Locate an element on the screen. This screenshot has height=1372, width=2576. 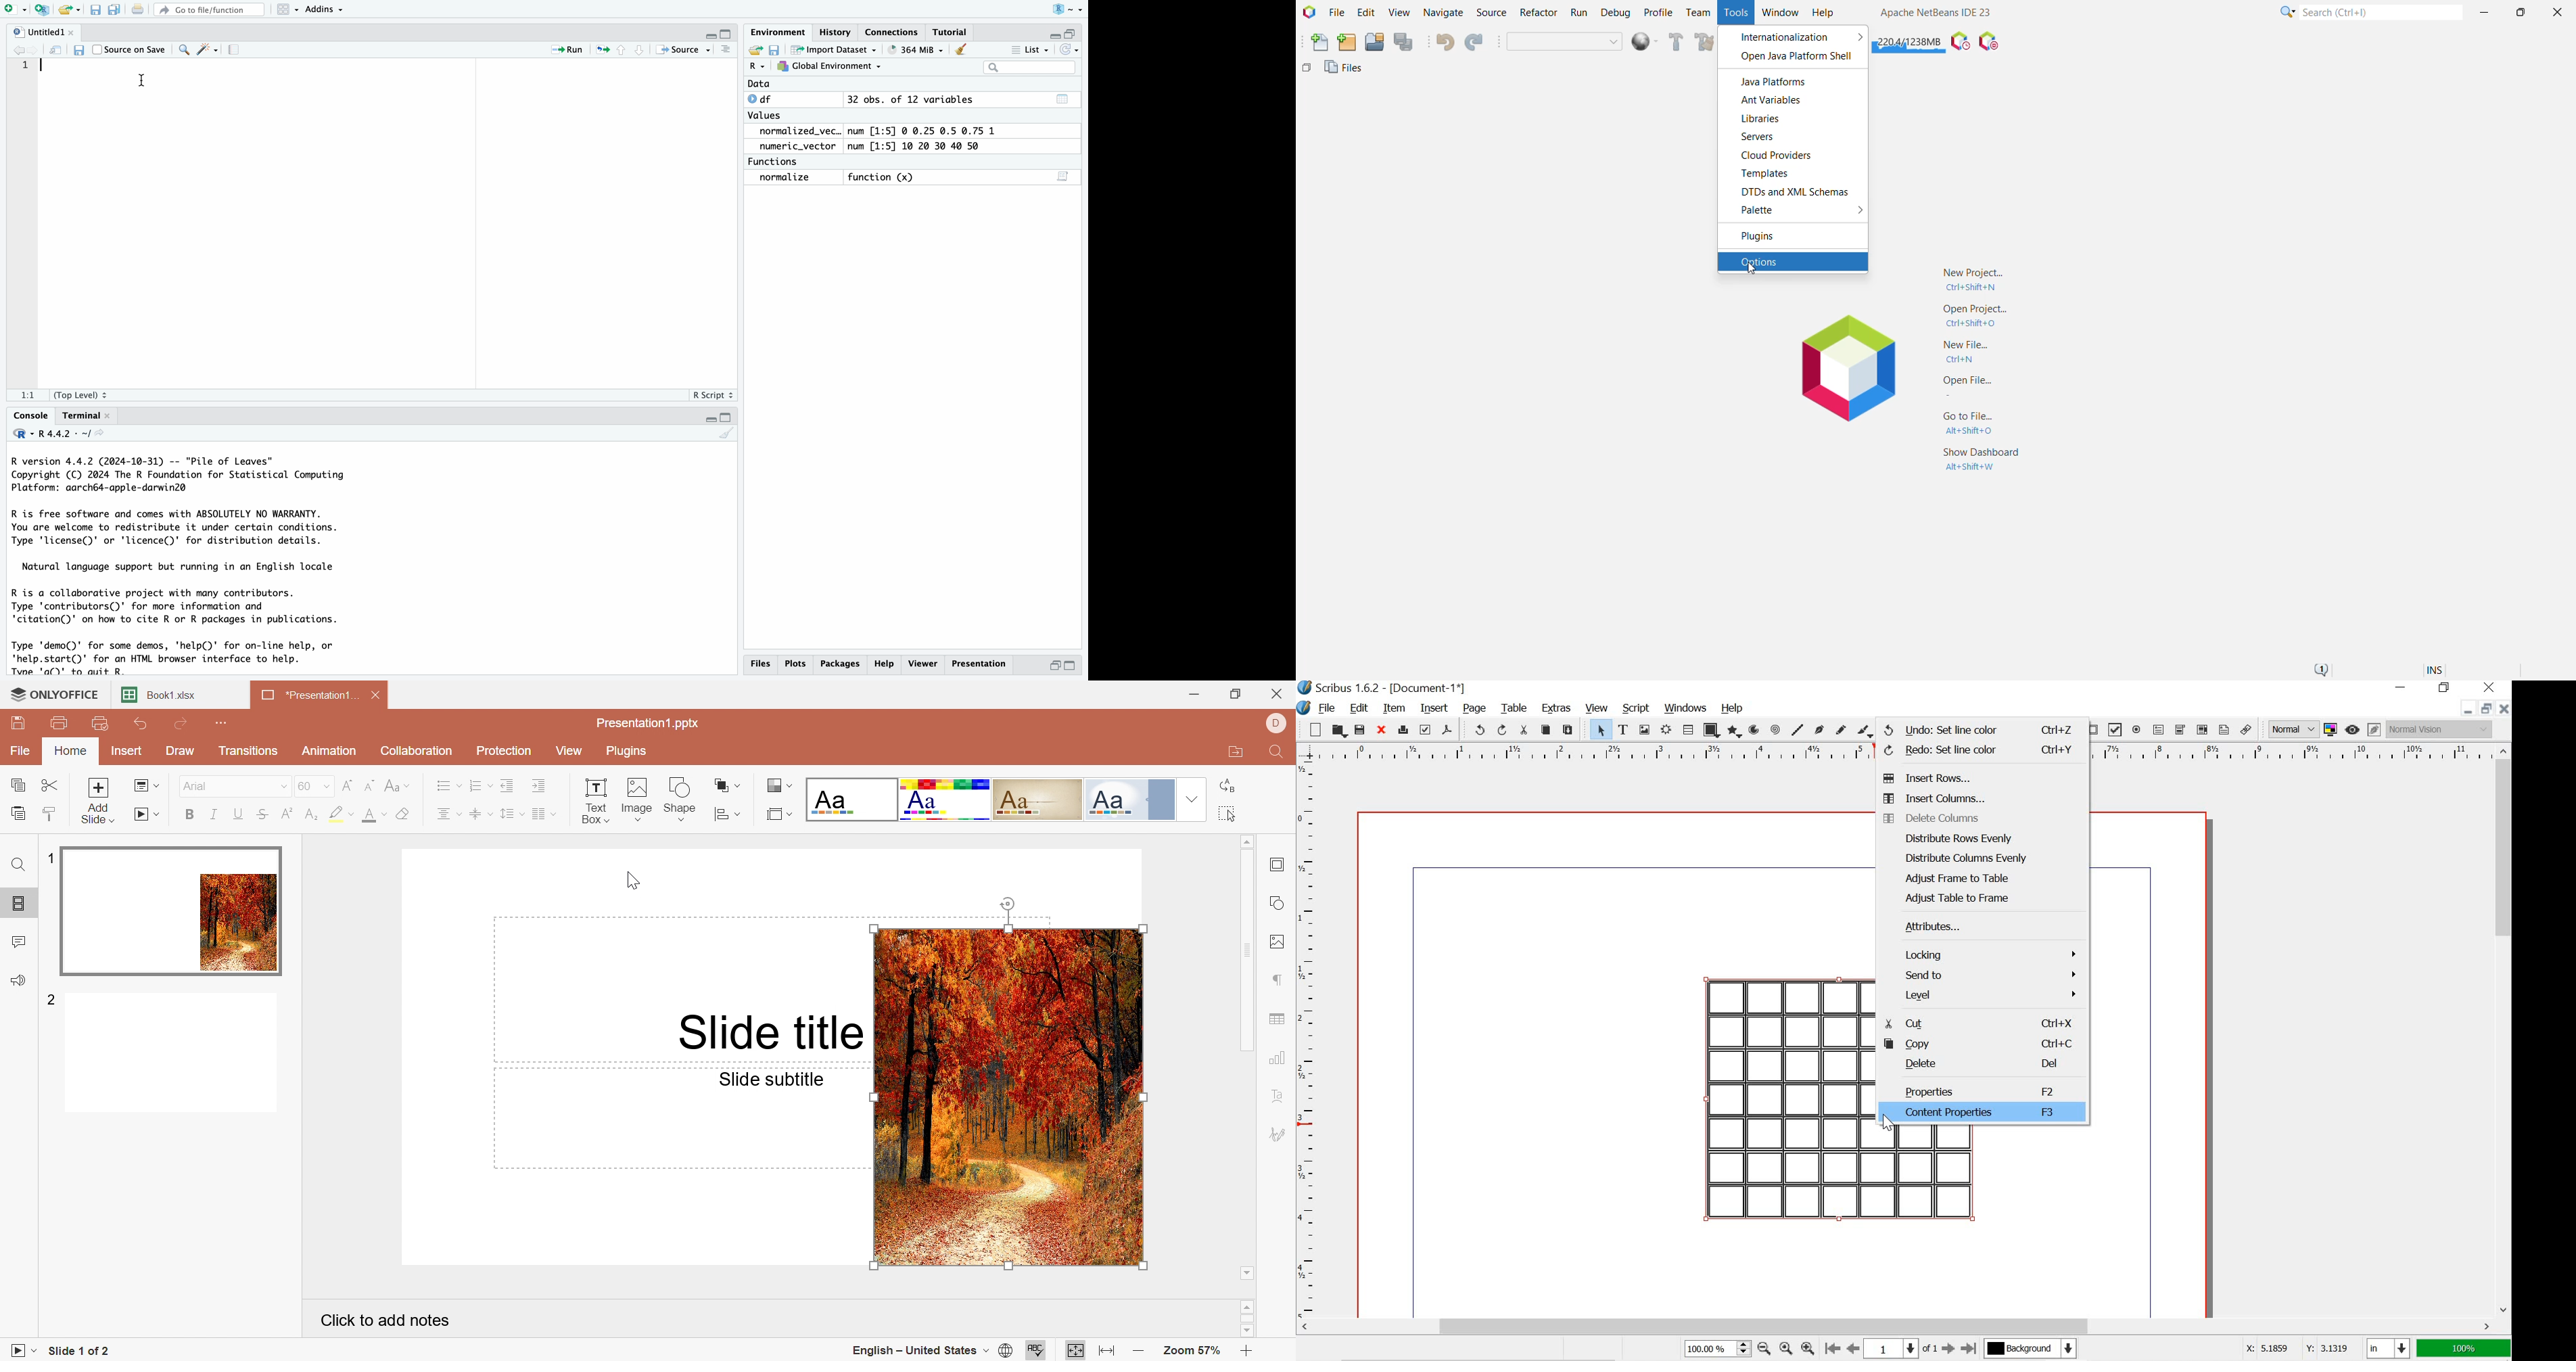
File is located at coordinates (21, 751).